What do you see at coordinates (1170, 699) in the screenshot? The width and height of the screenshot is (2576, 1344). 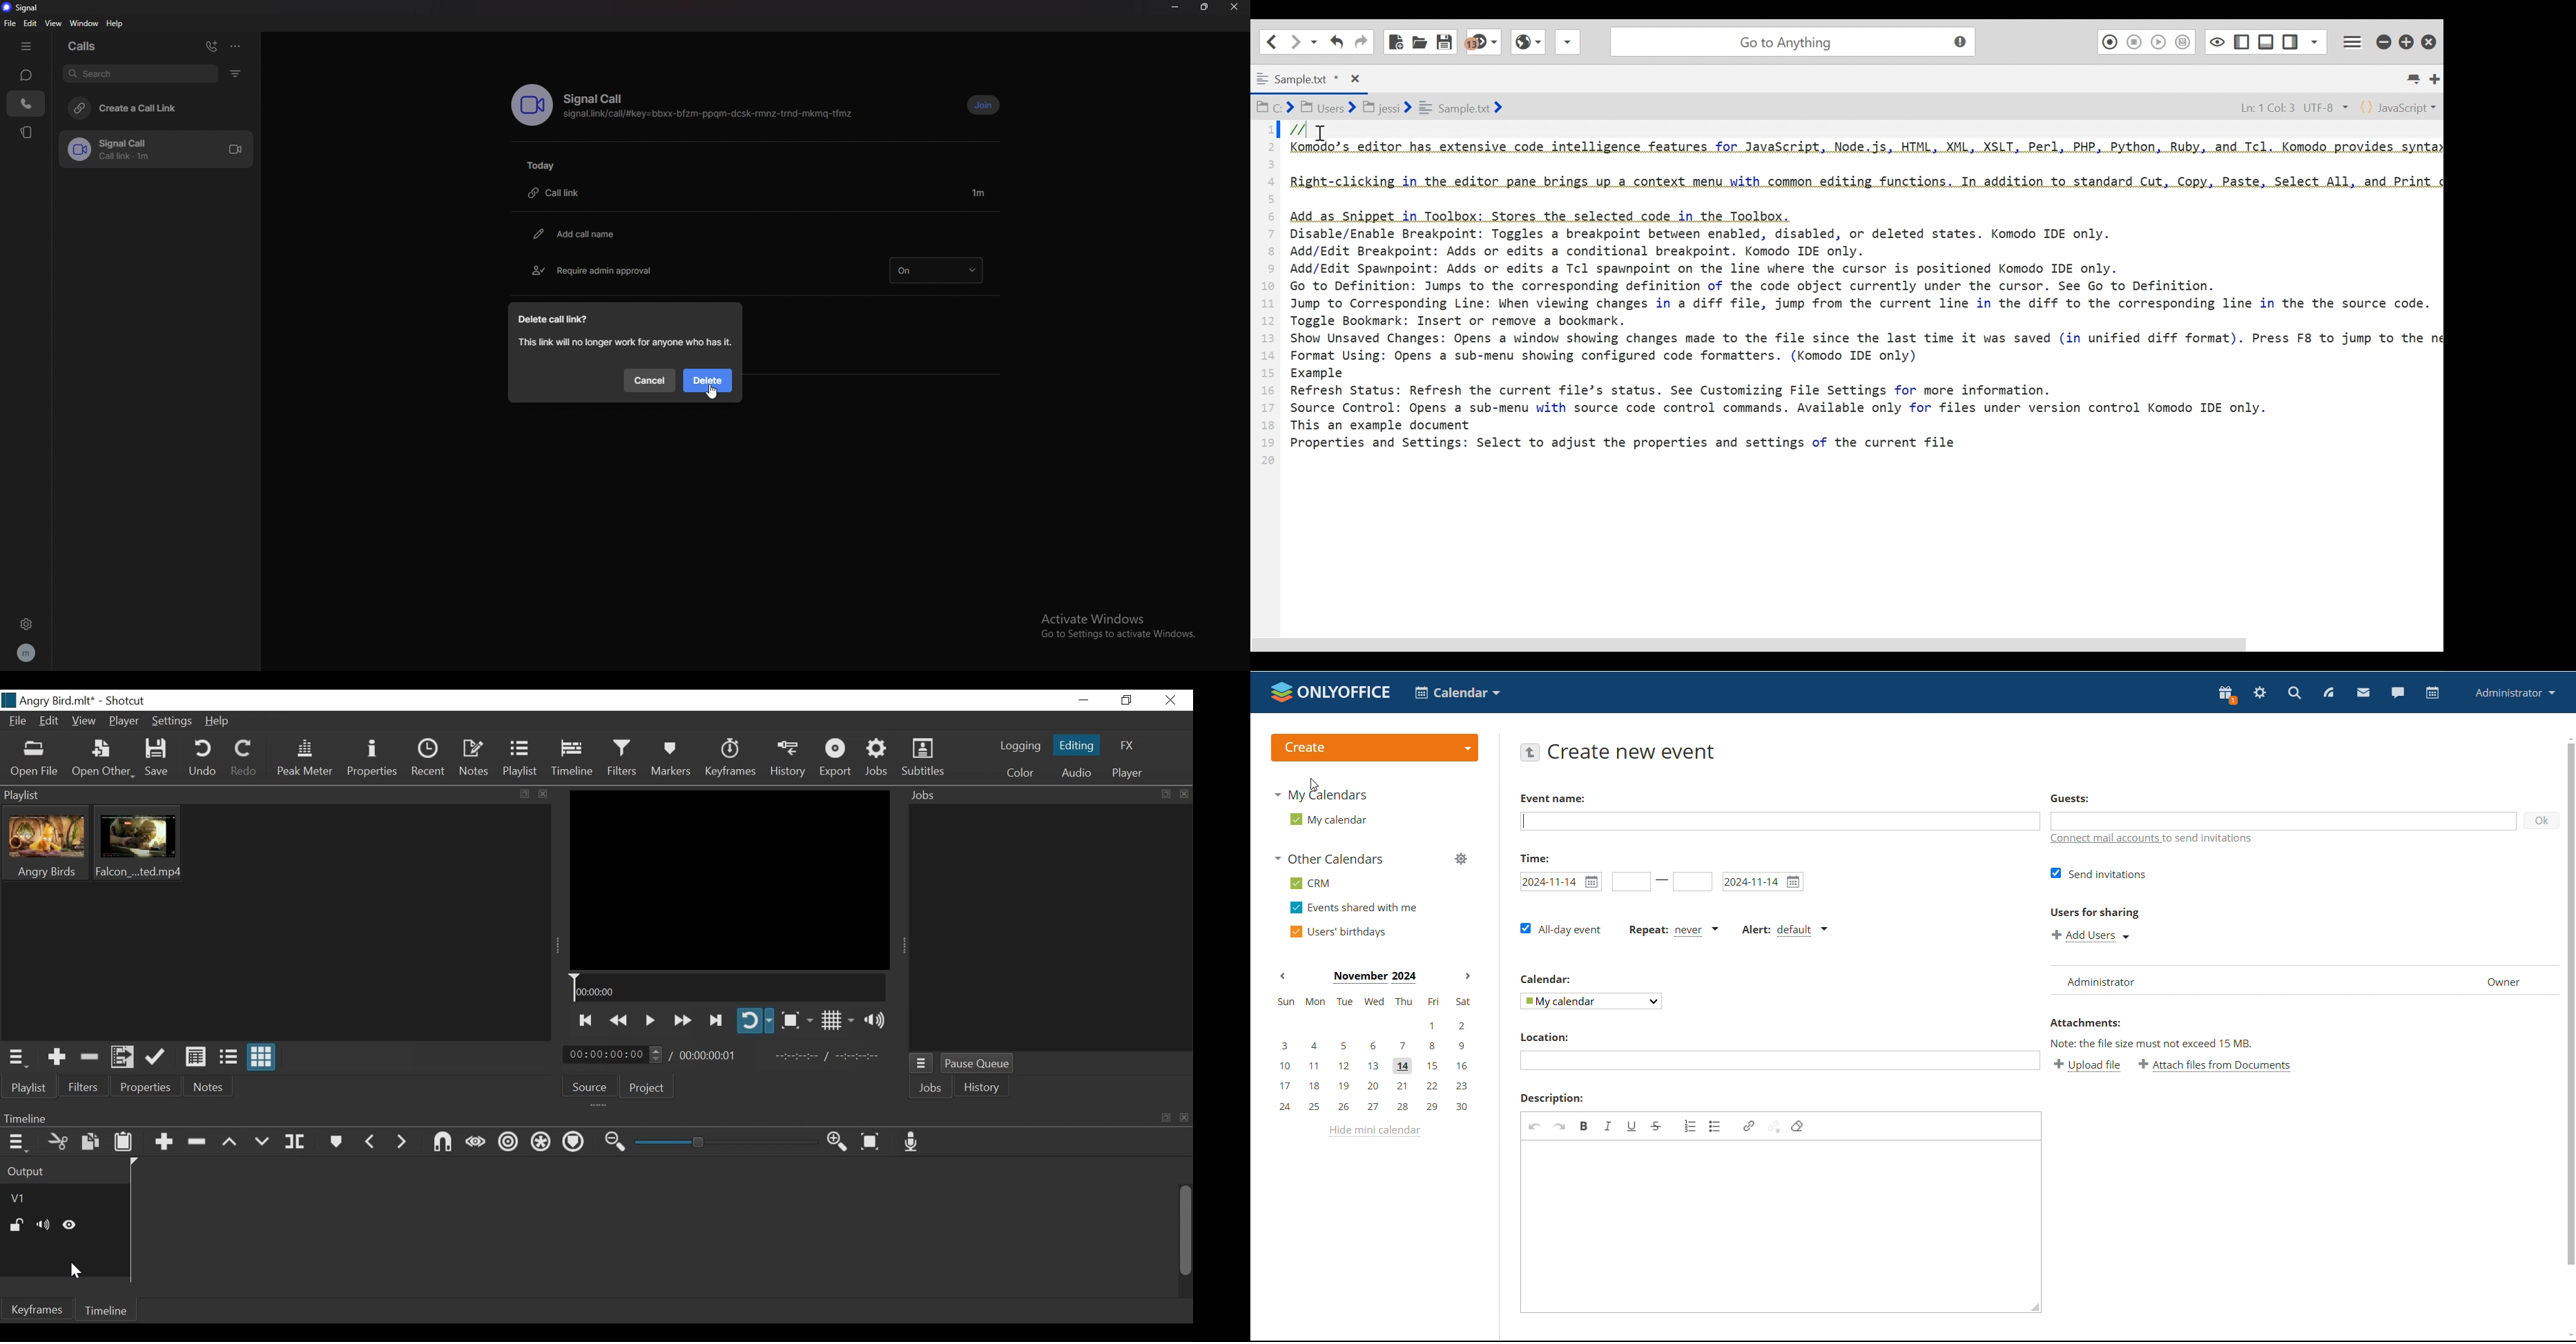 I see `Close` at bounding box center [1170, 699].